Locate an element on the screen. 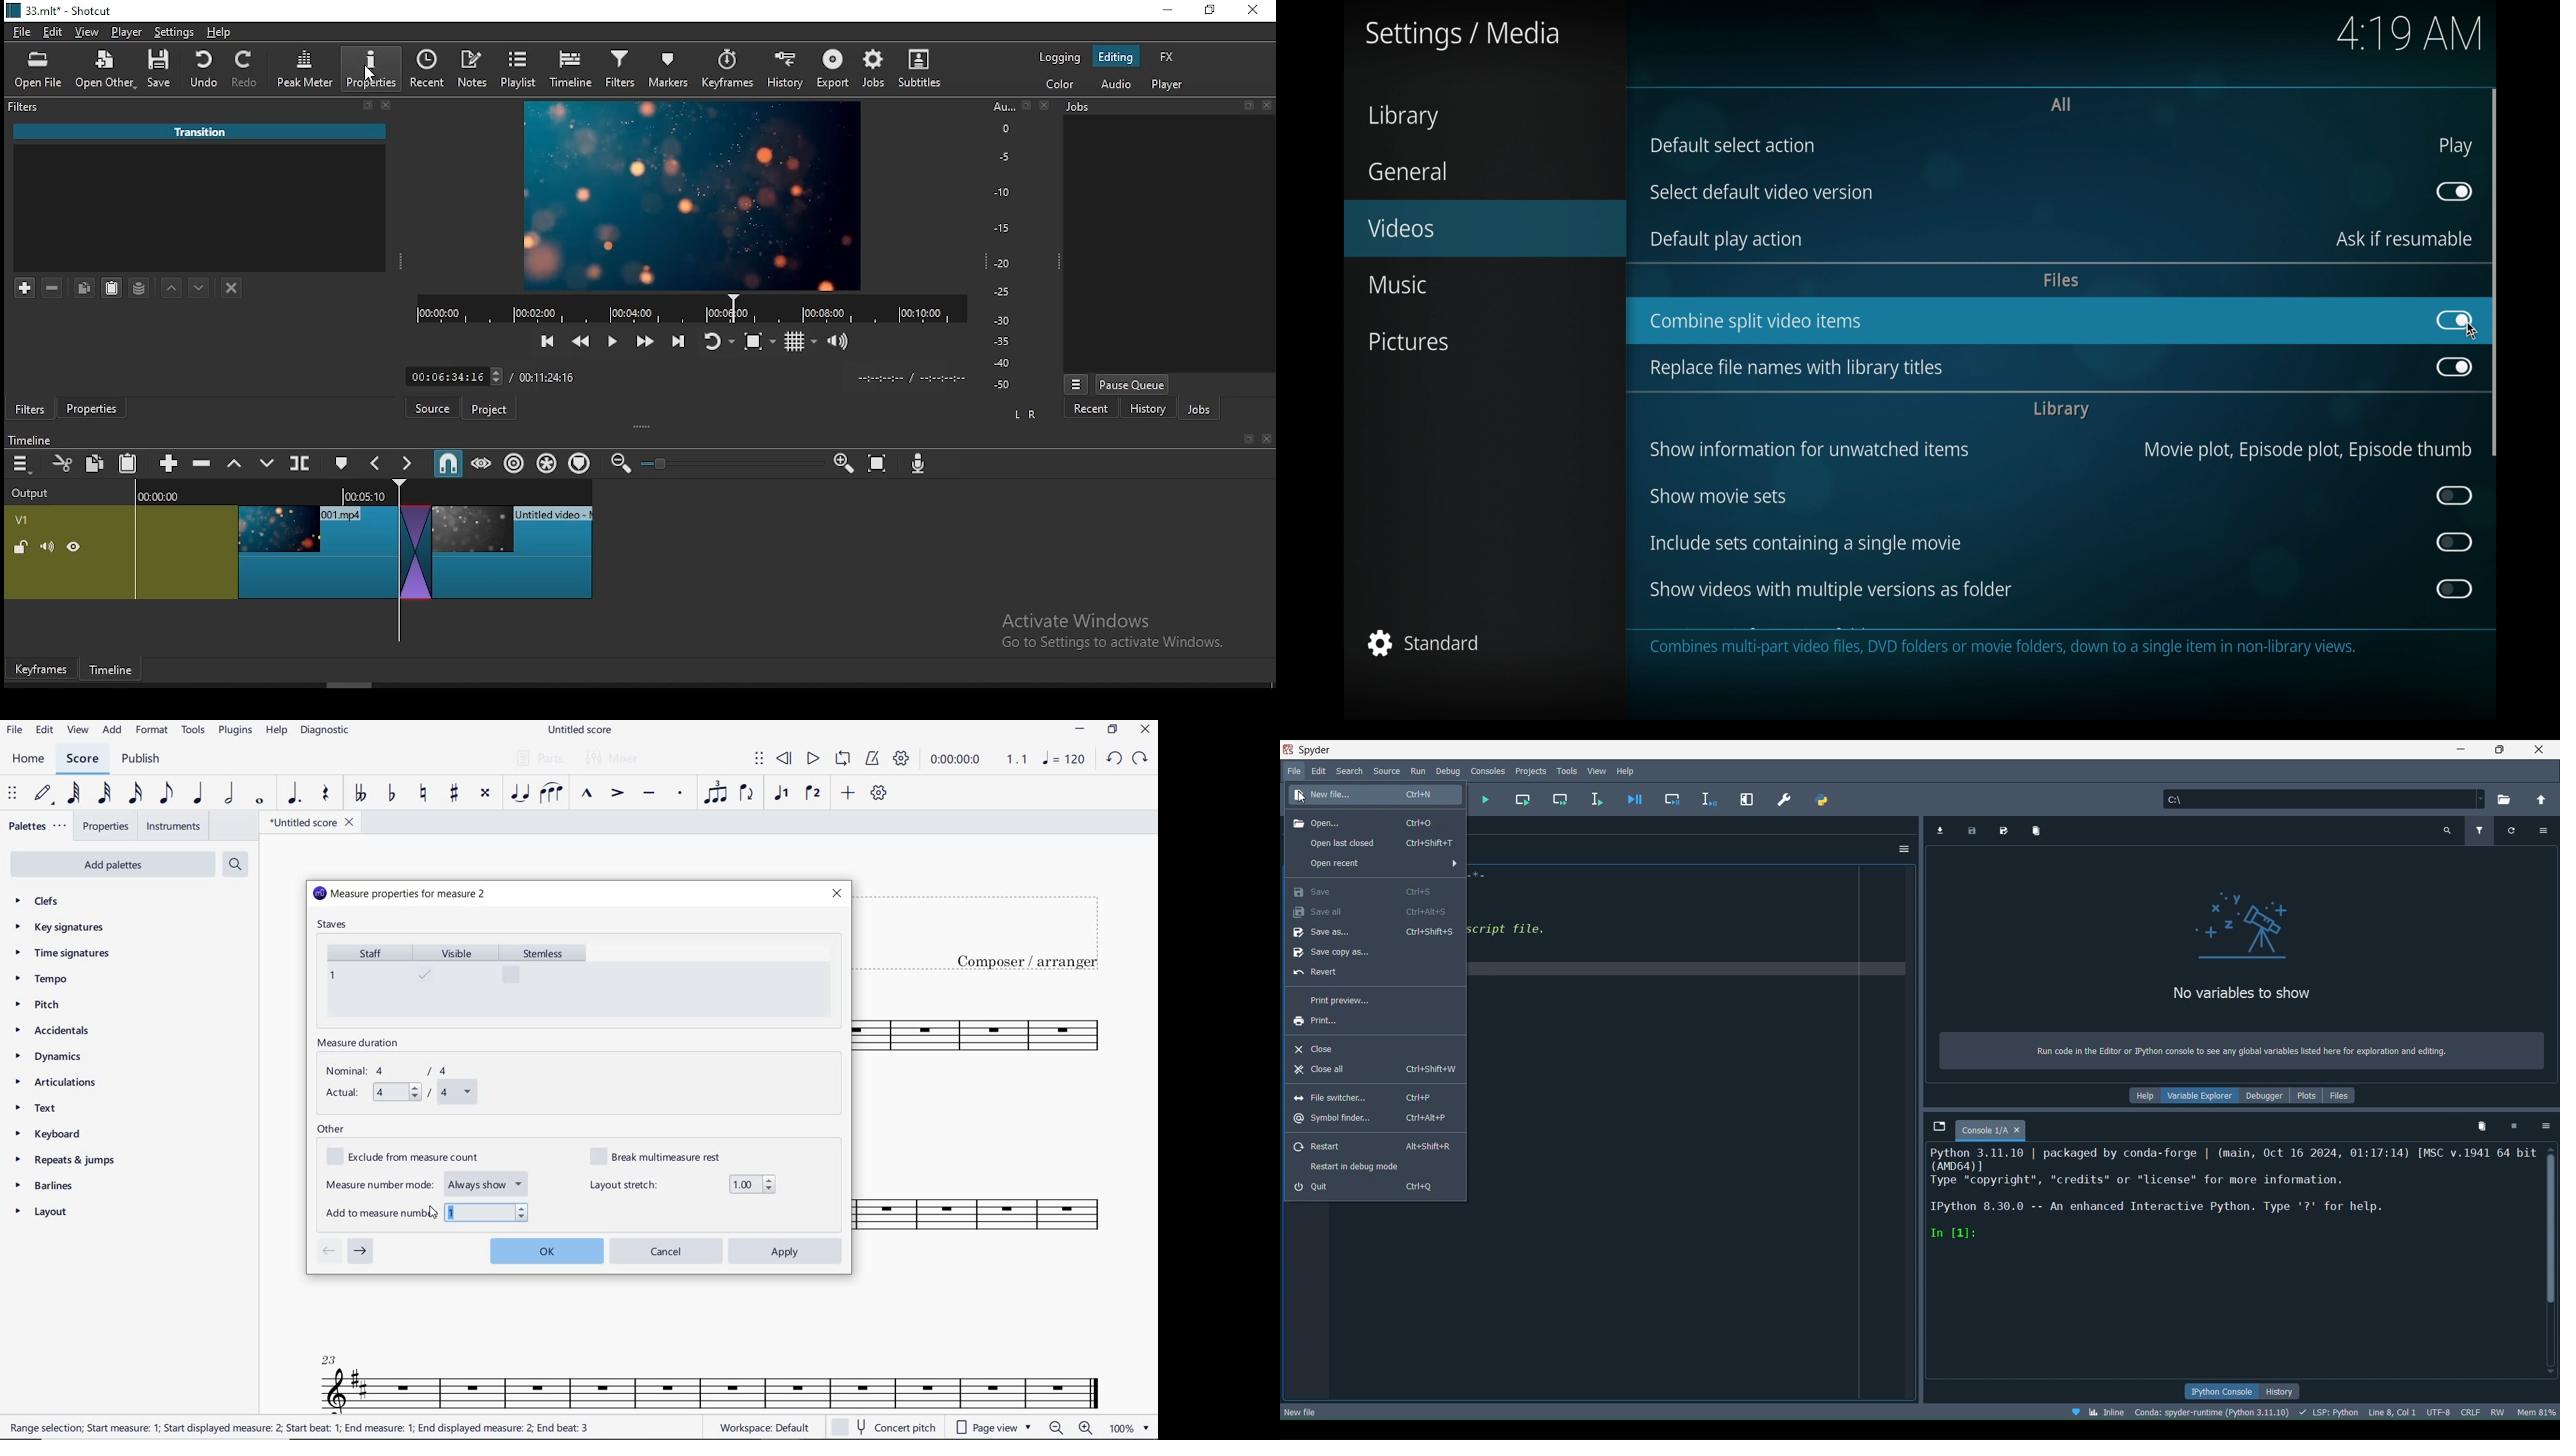 The image size is (2576, 1456). video track is located at coordinates (298, 547).